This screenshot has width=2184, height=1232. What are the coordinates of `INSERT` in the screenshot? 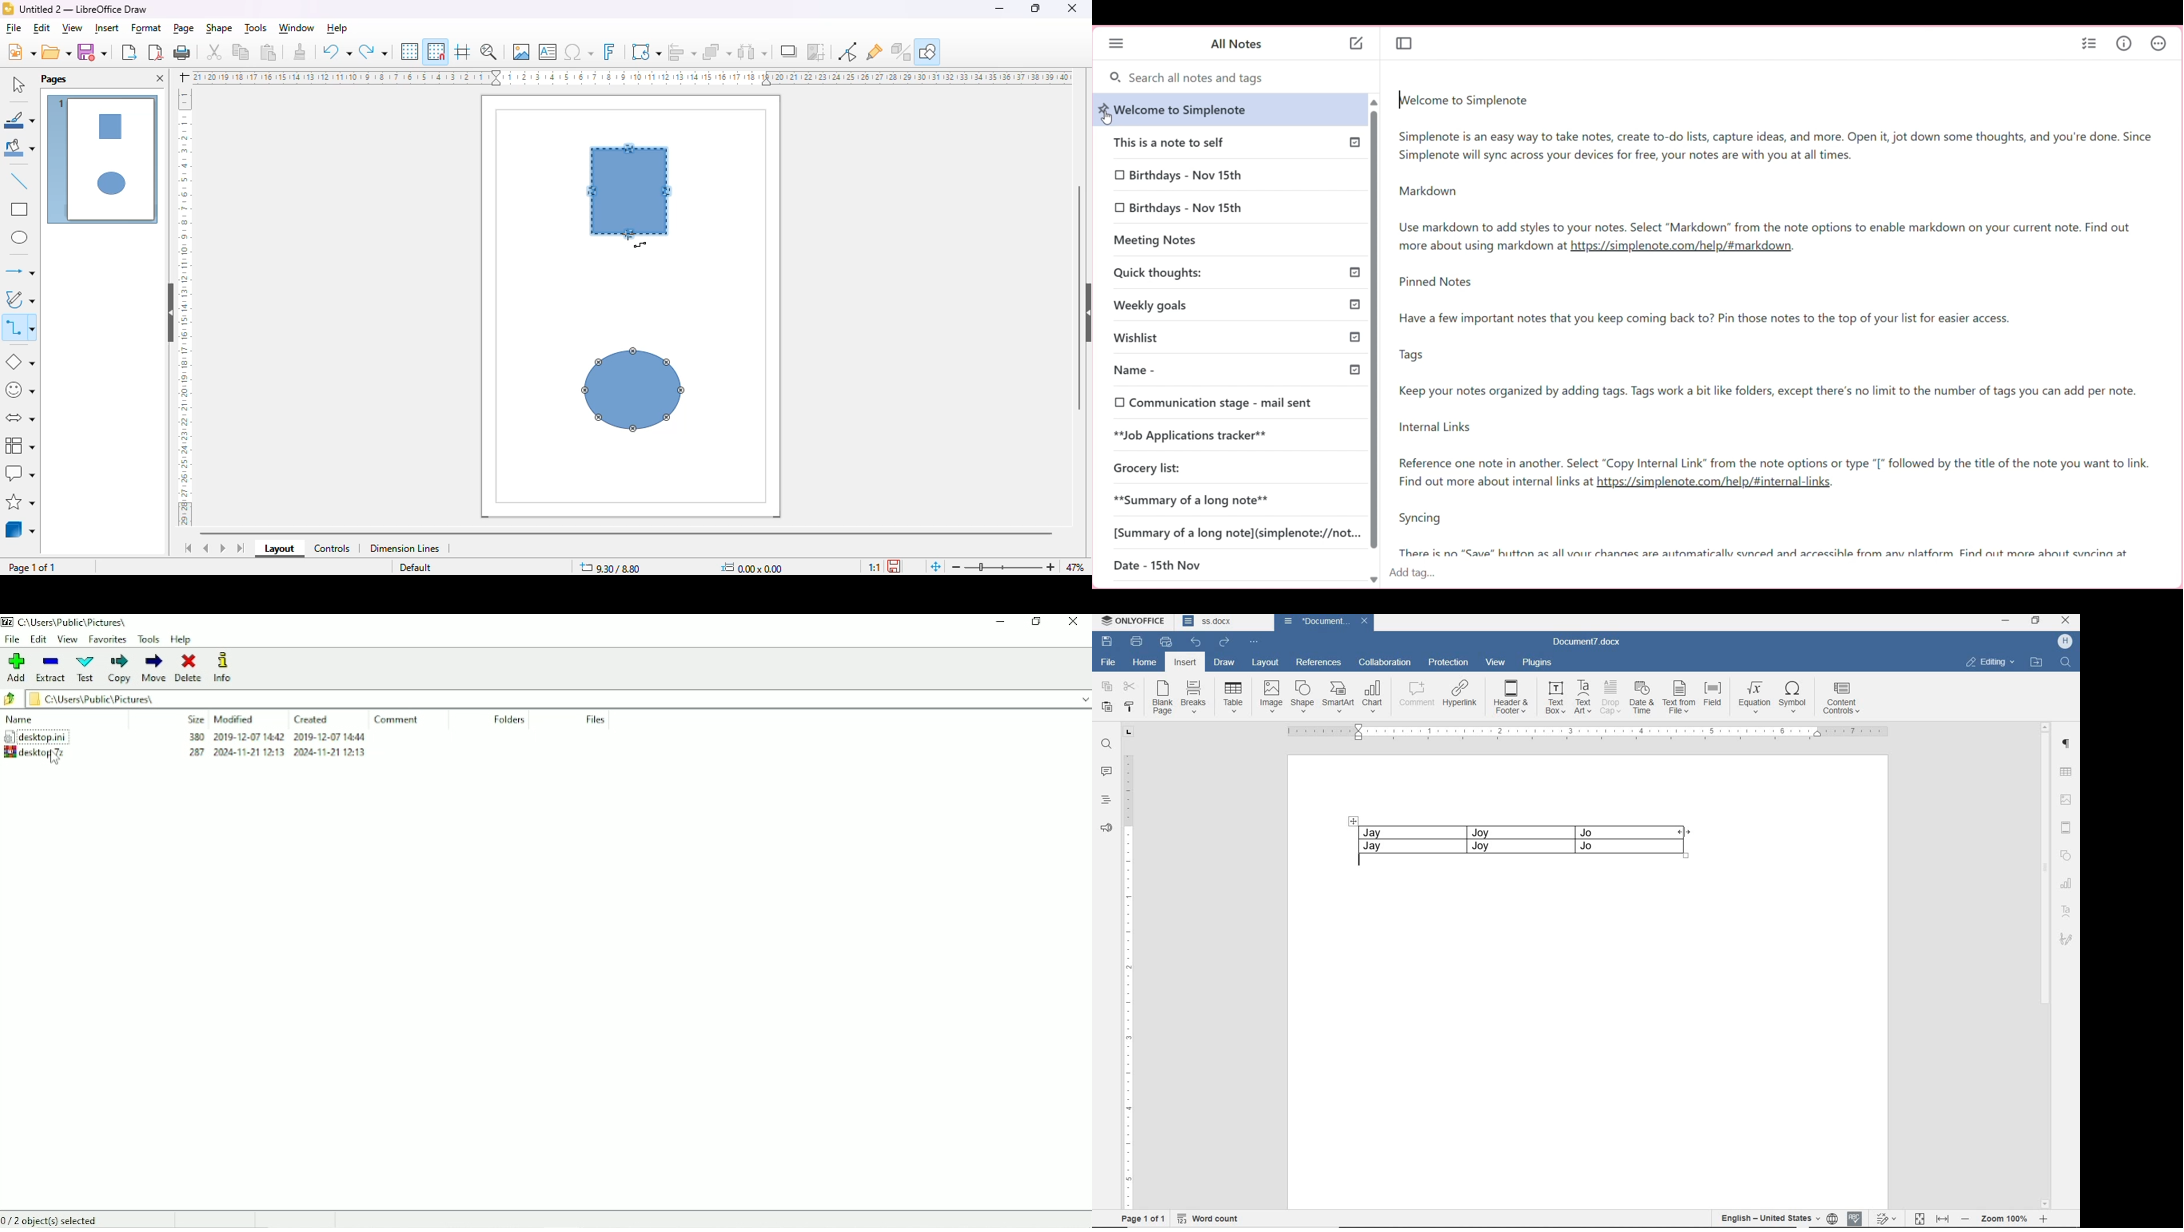 It's located at (1186, 663).